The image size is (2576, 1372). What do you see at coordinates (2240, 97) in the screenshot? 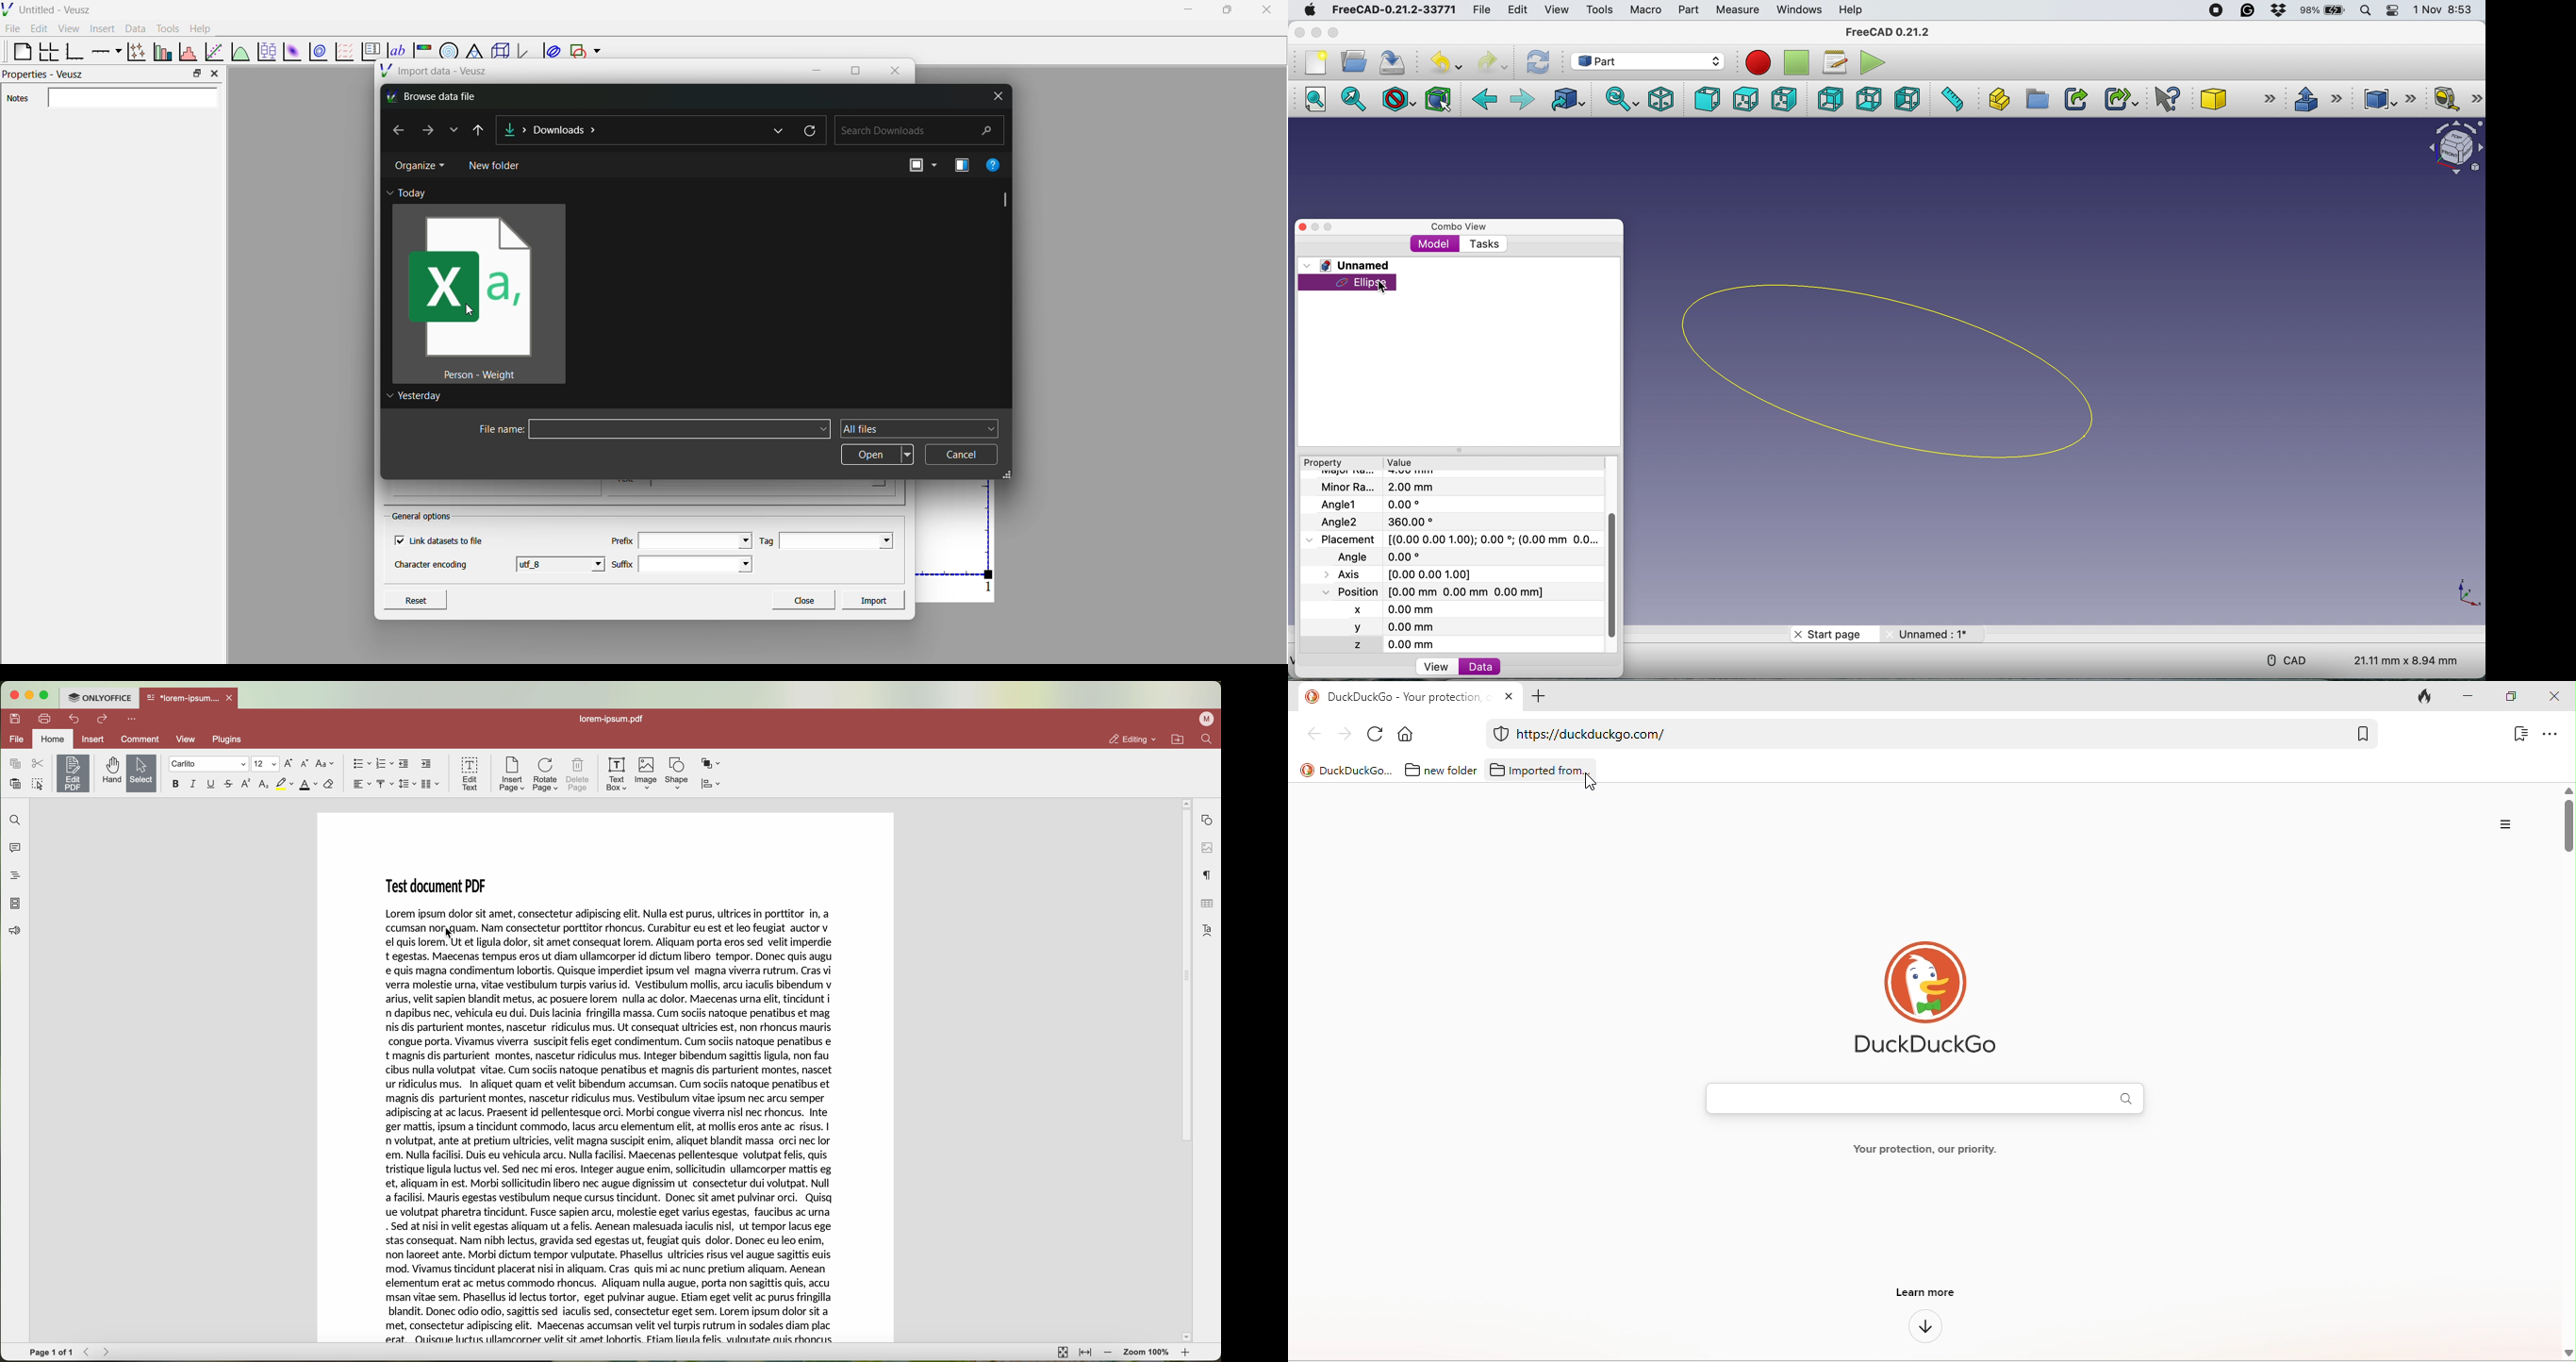
I see `cube` at bounding box center [2240, 97].